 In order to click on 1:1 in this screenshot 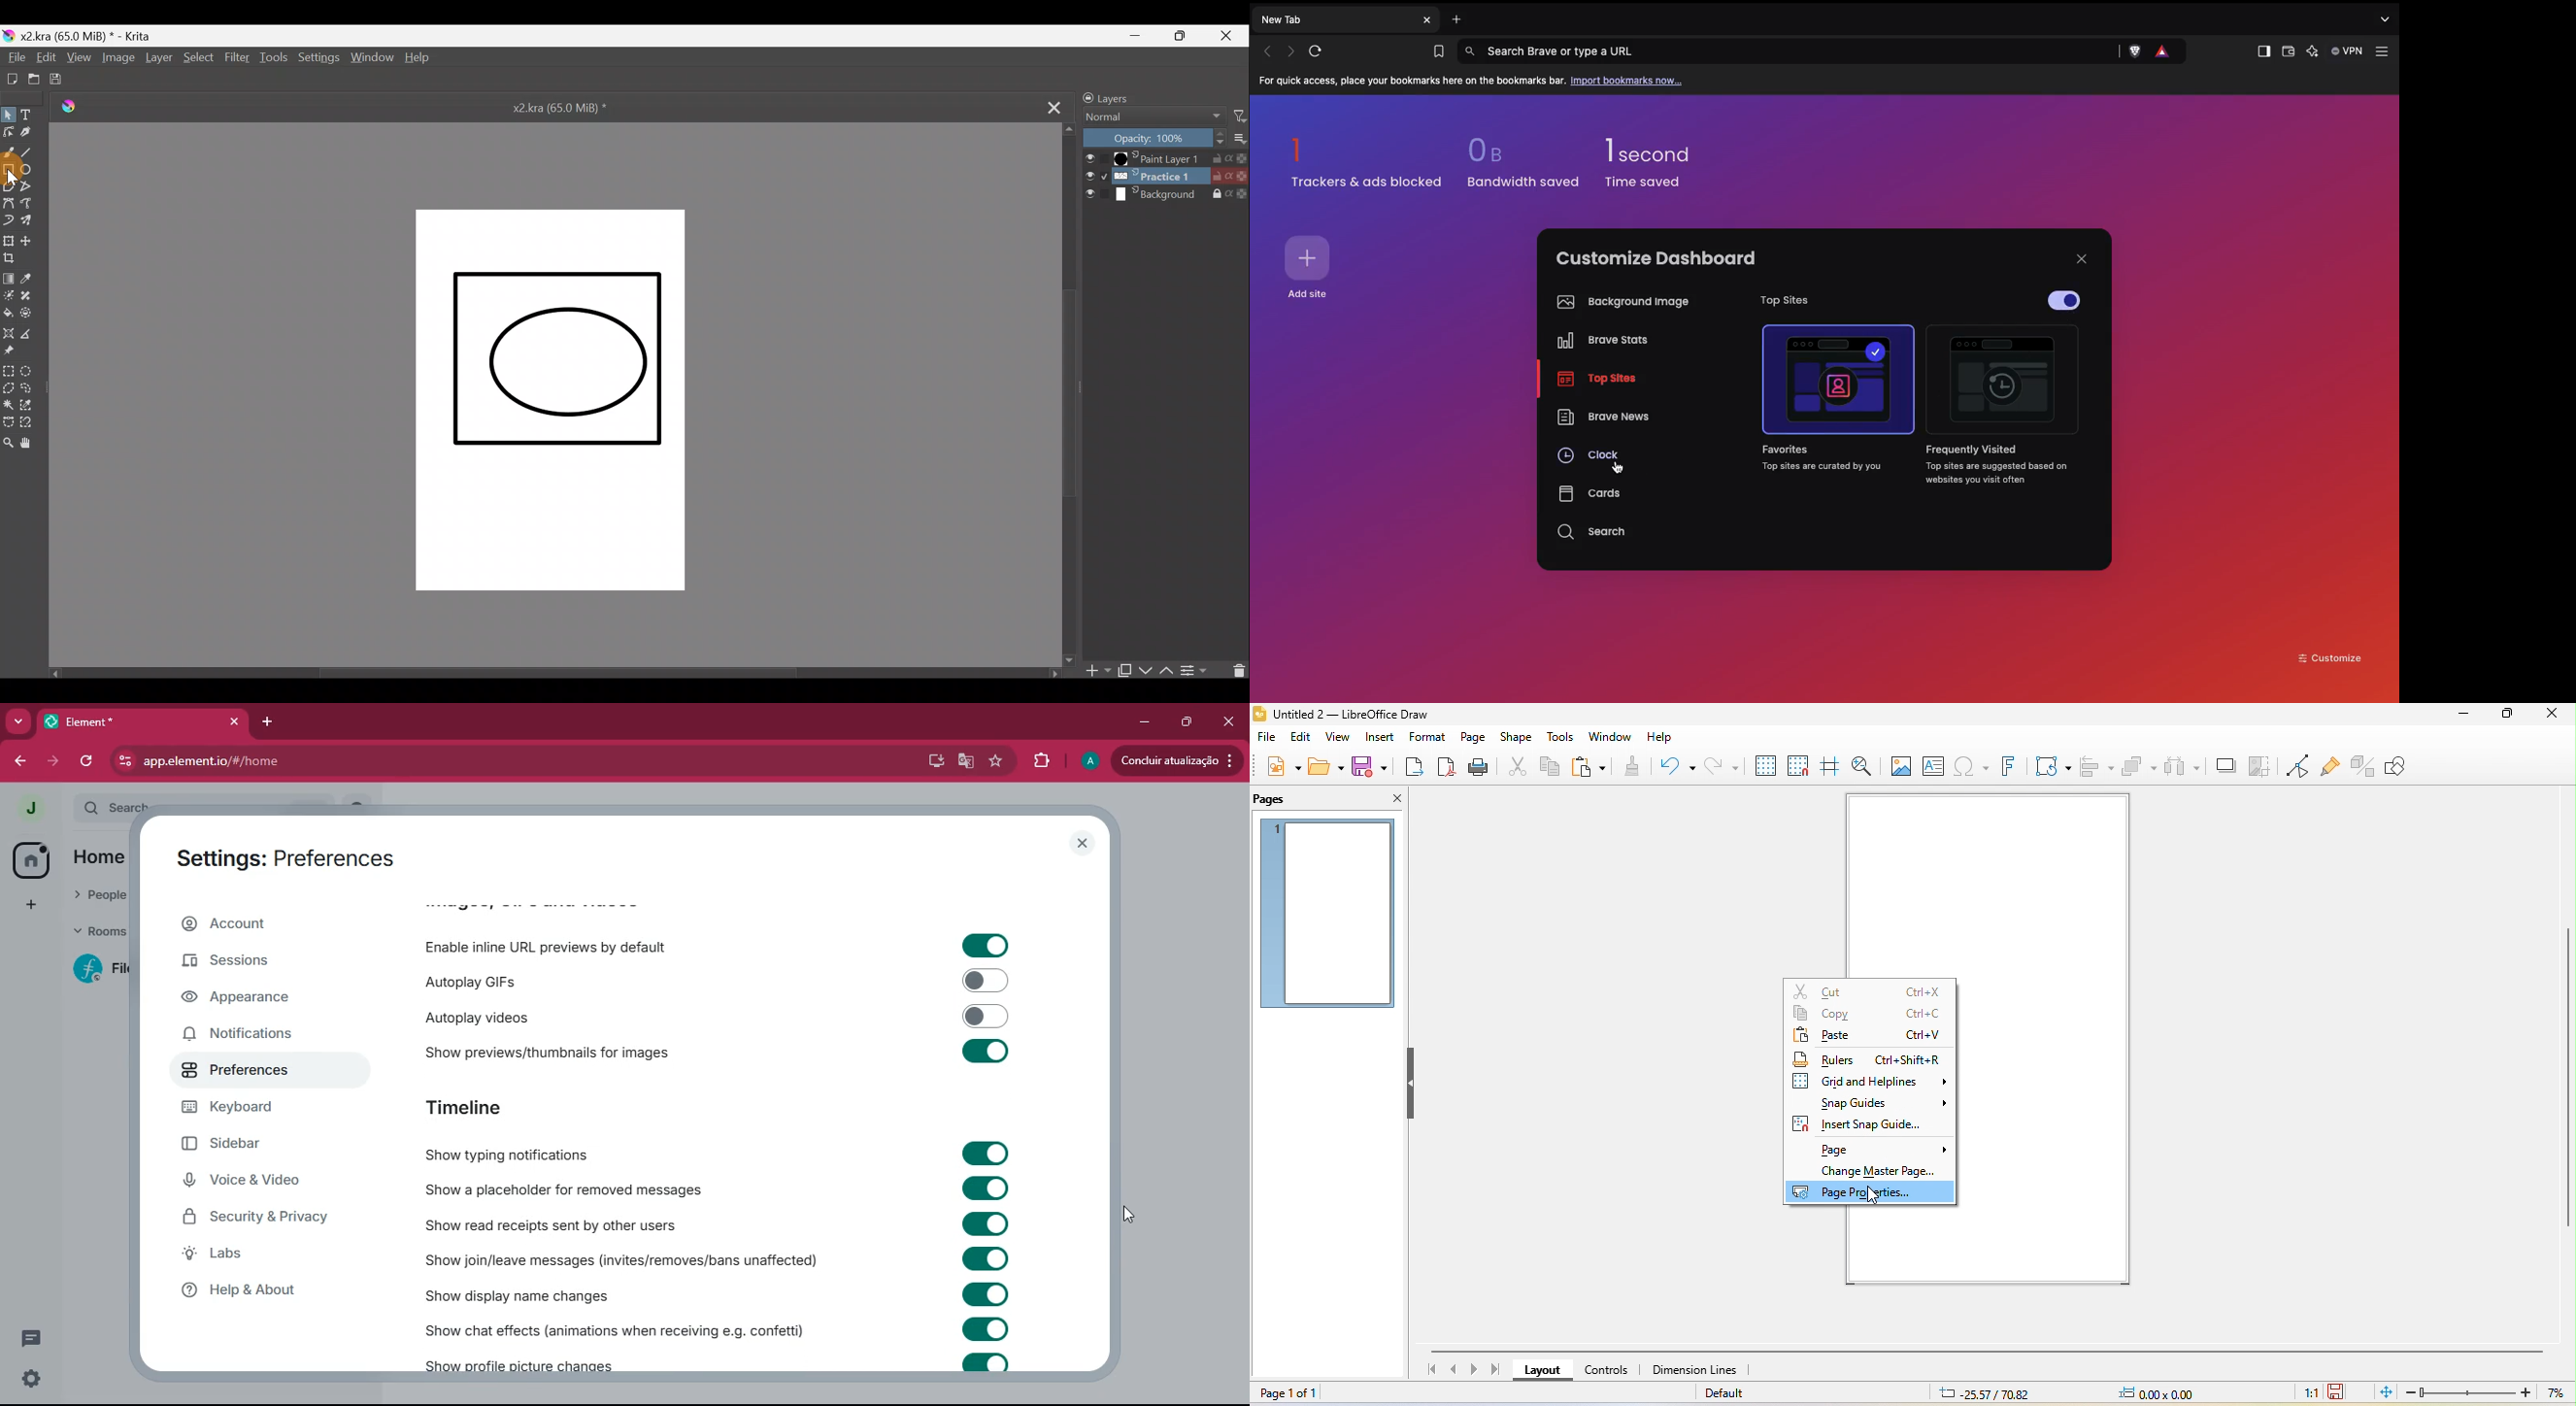, I will do `click(2307, 1391)`.